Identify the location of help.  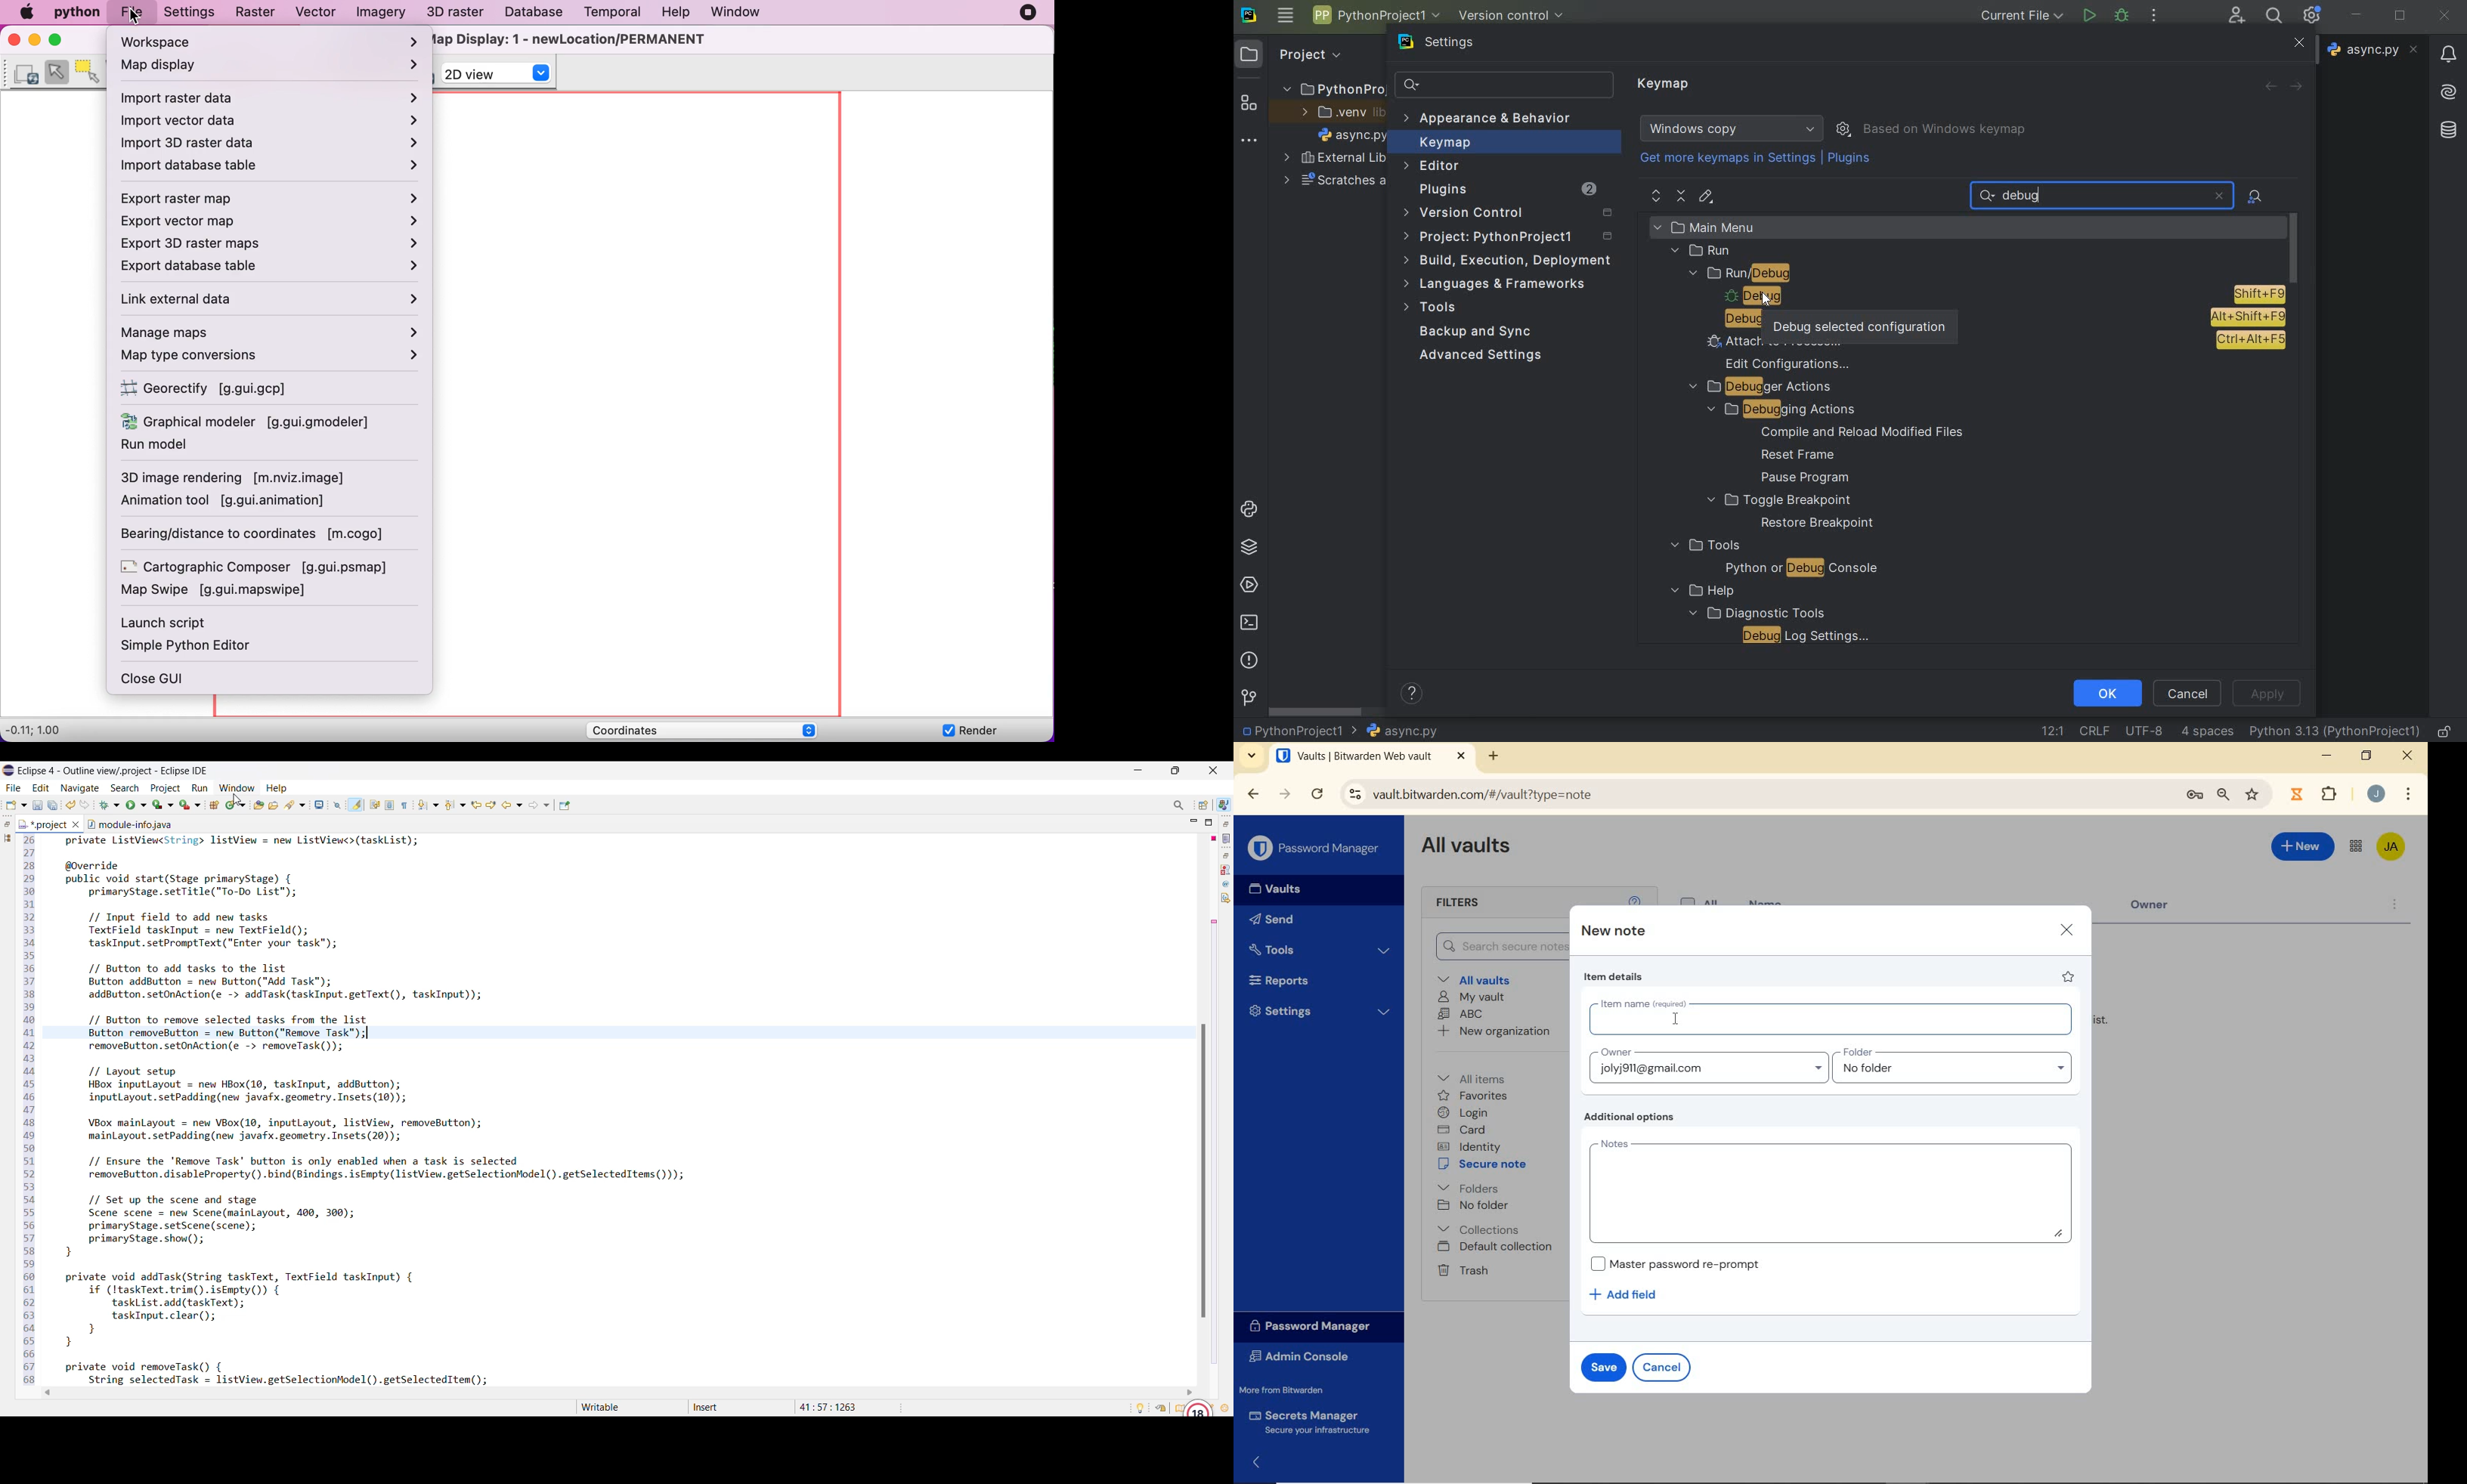
(1699, 591).